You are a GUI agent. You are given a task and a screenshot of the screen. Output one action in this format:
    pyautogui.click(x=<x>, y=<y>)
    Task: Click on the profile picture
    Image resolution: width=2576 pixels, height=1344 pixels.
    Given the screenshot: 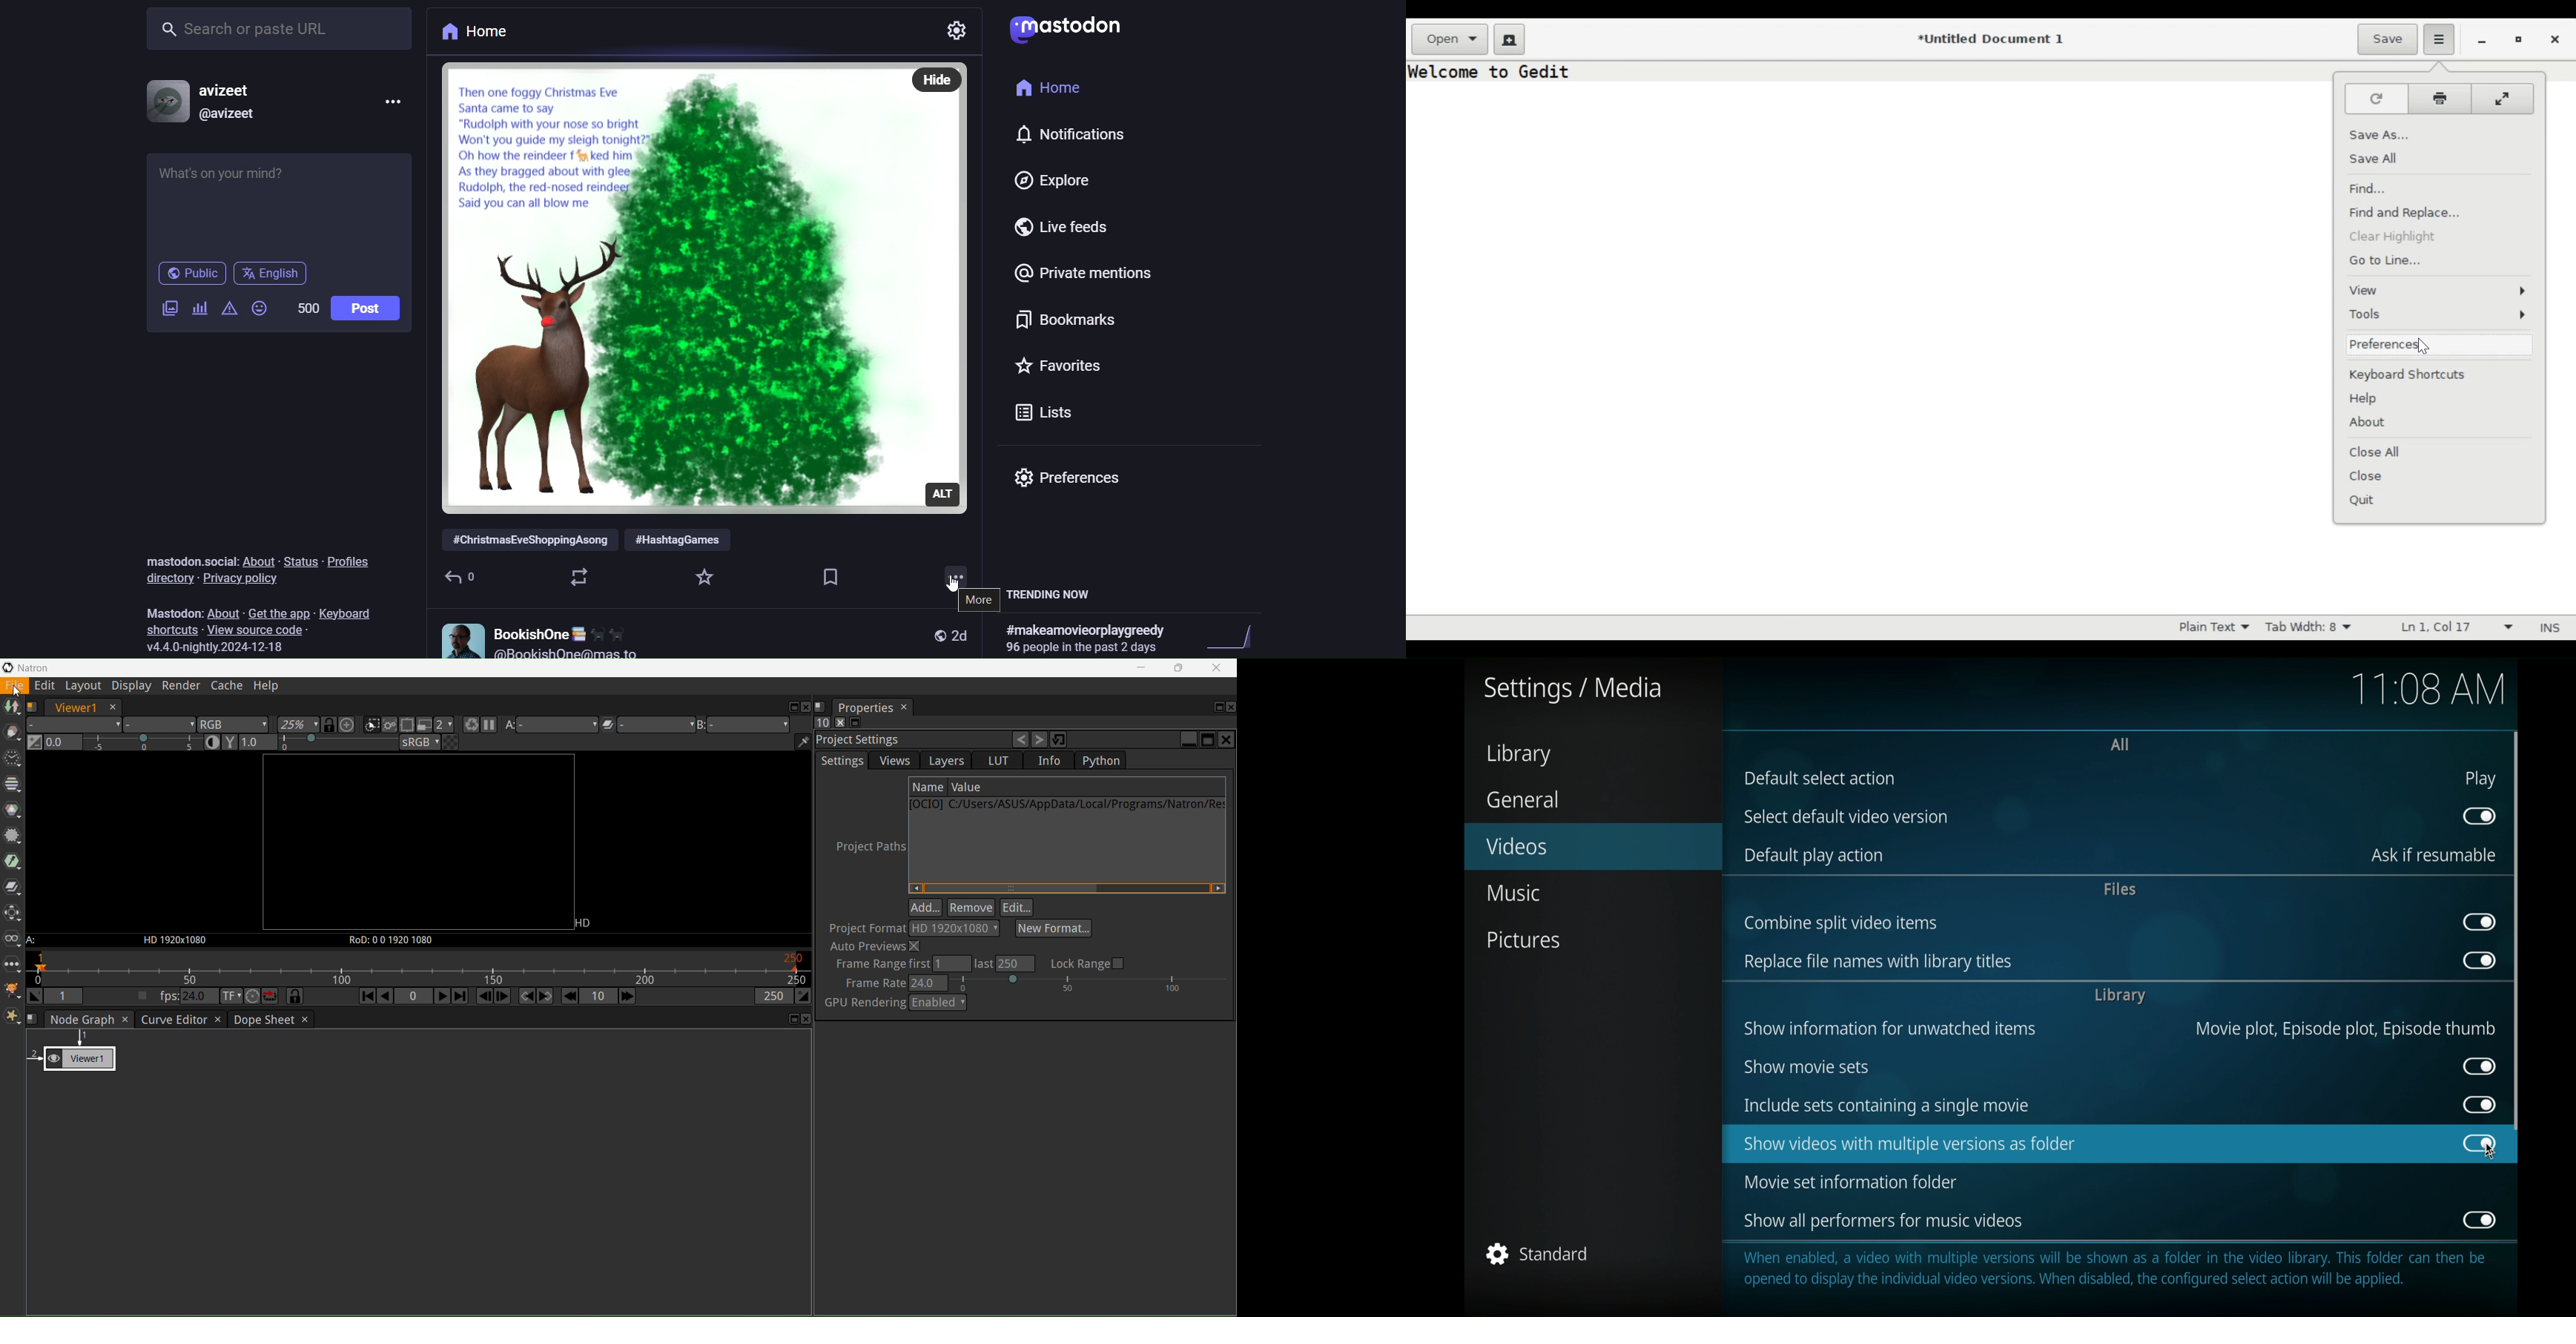 What is the action you would take?
    pyautogui.click(x=171, y=102)
    